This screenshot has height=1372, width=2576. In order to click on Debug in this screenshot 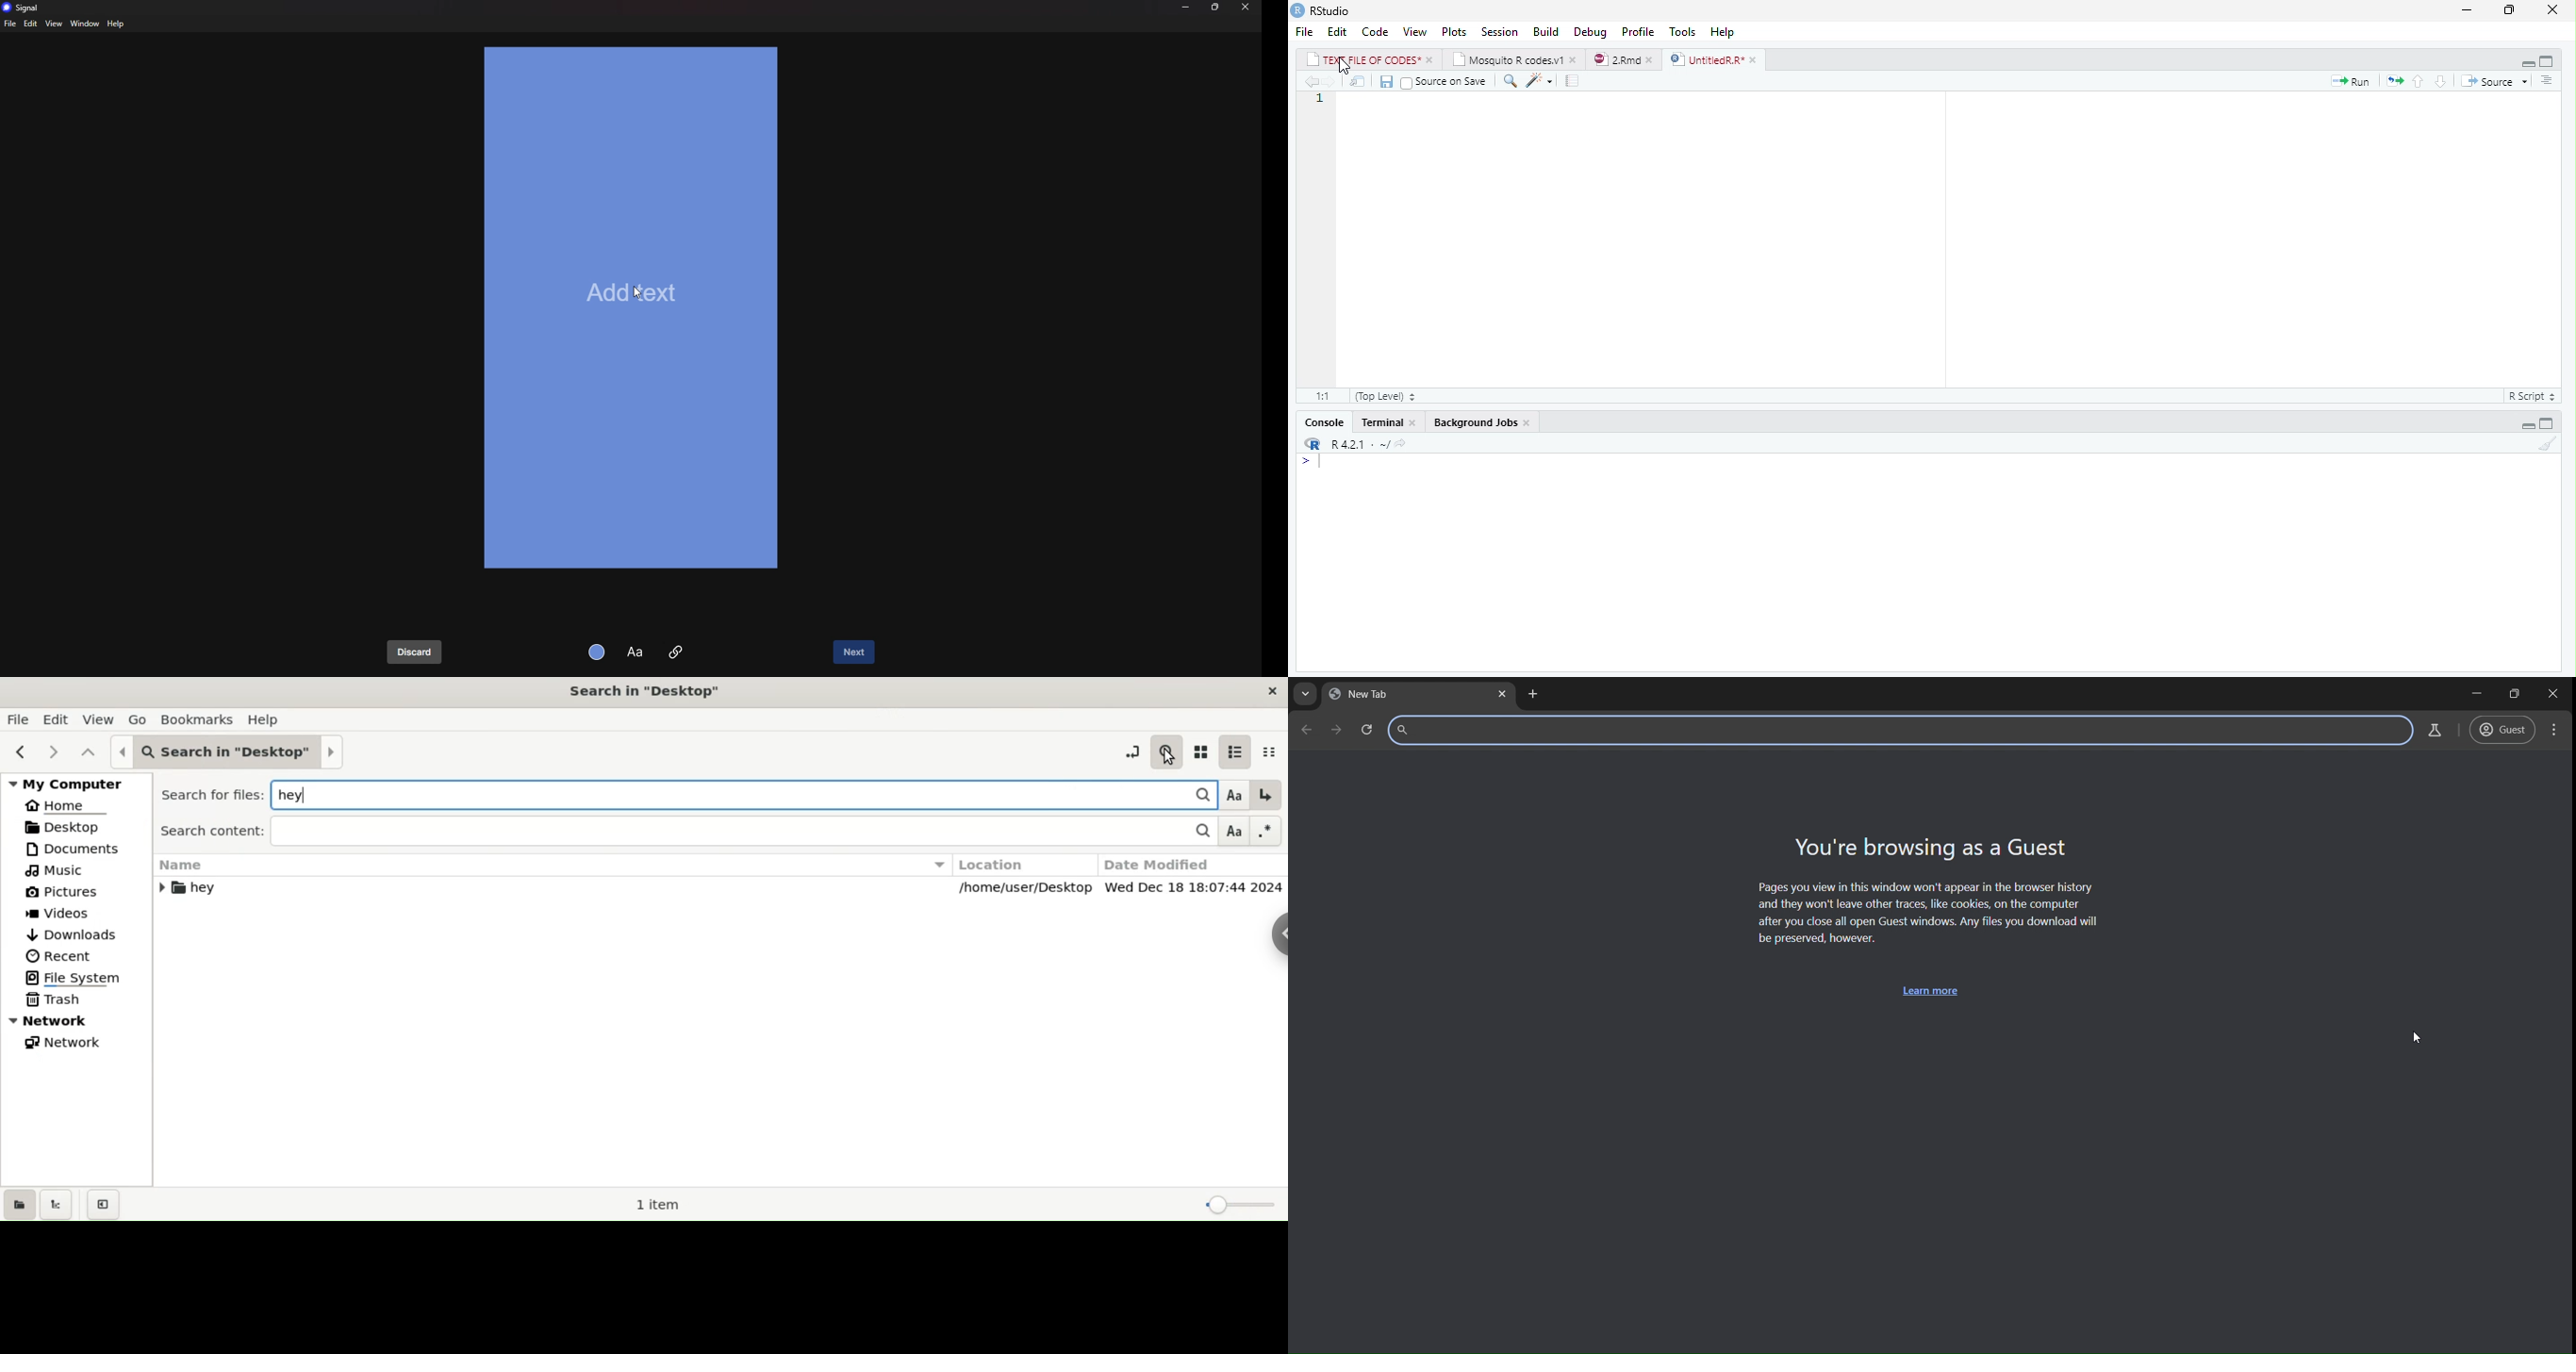, I will do `click(1591, 31)`.